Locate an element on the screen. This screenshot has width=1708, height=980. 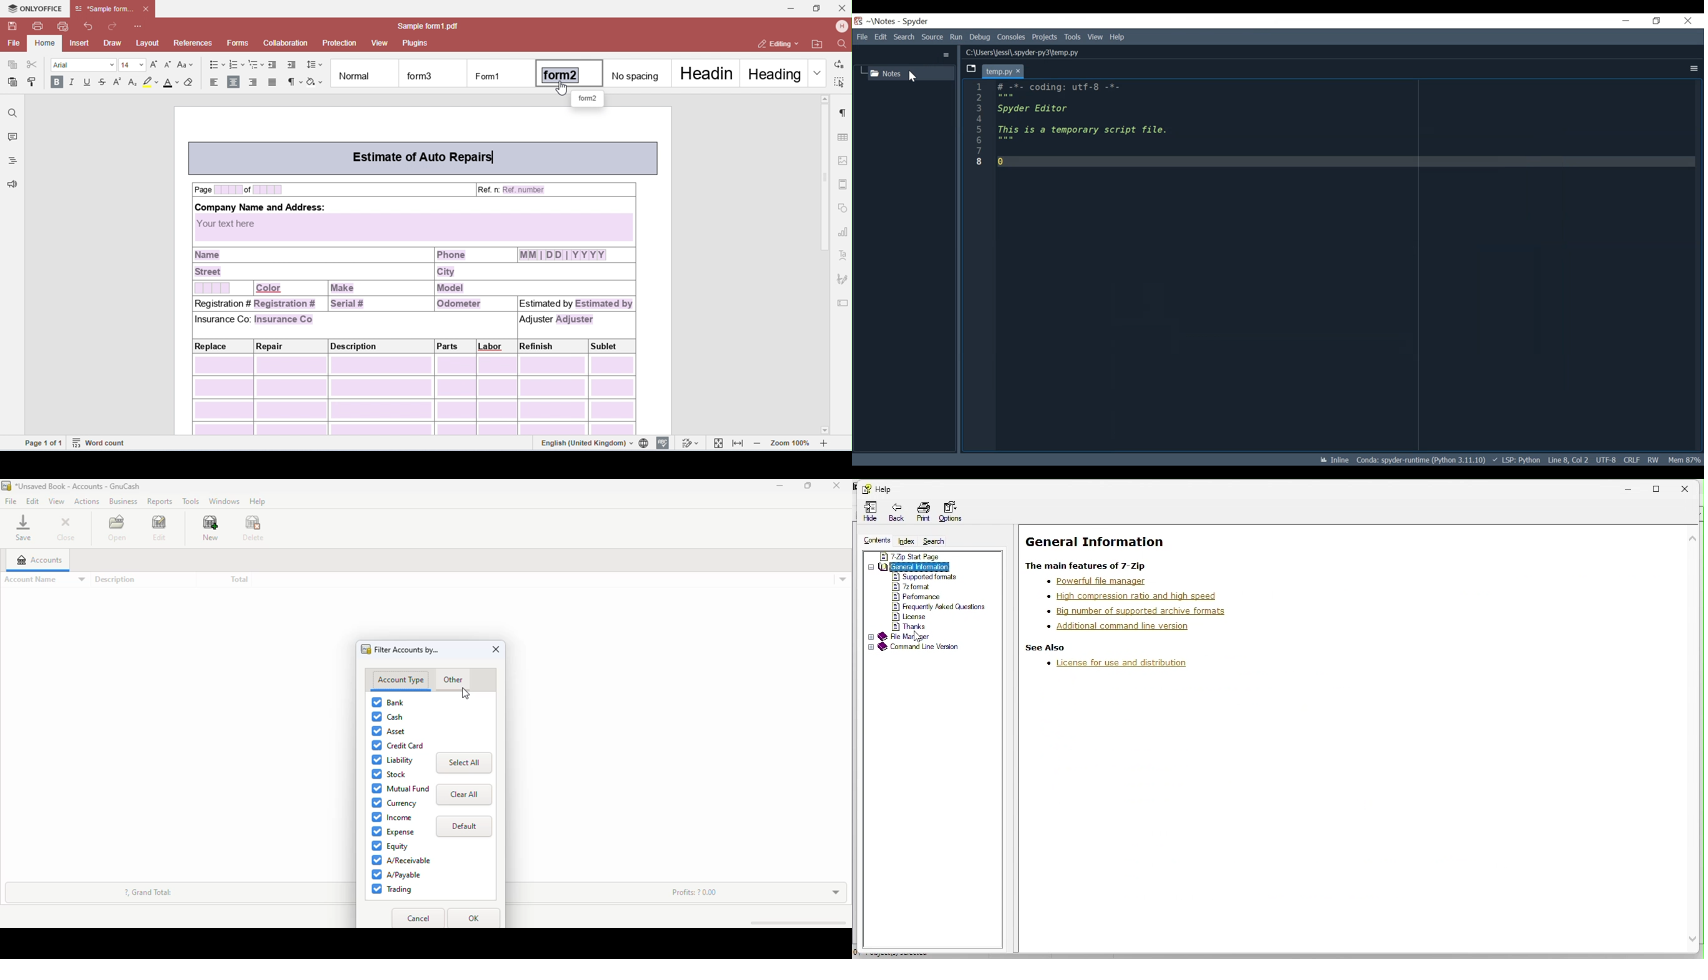
Tools is located at coordinates (1072, 38).